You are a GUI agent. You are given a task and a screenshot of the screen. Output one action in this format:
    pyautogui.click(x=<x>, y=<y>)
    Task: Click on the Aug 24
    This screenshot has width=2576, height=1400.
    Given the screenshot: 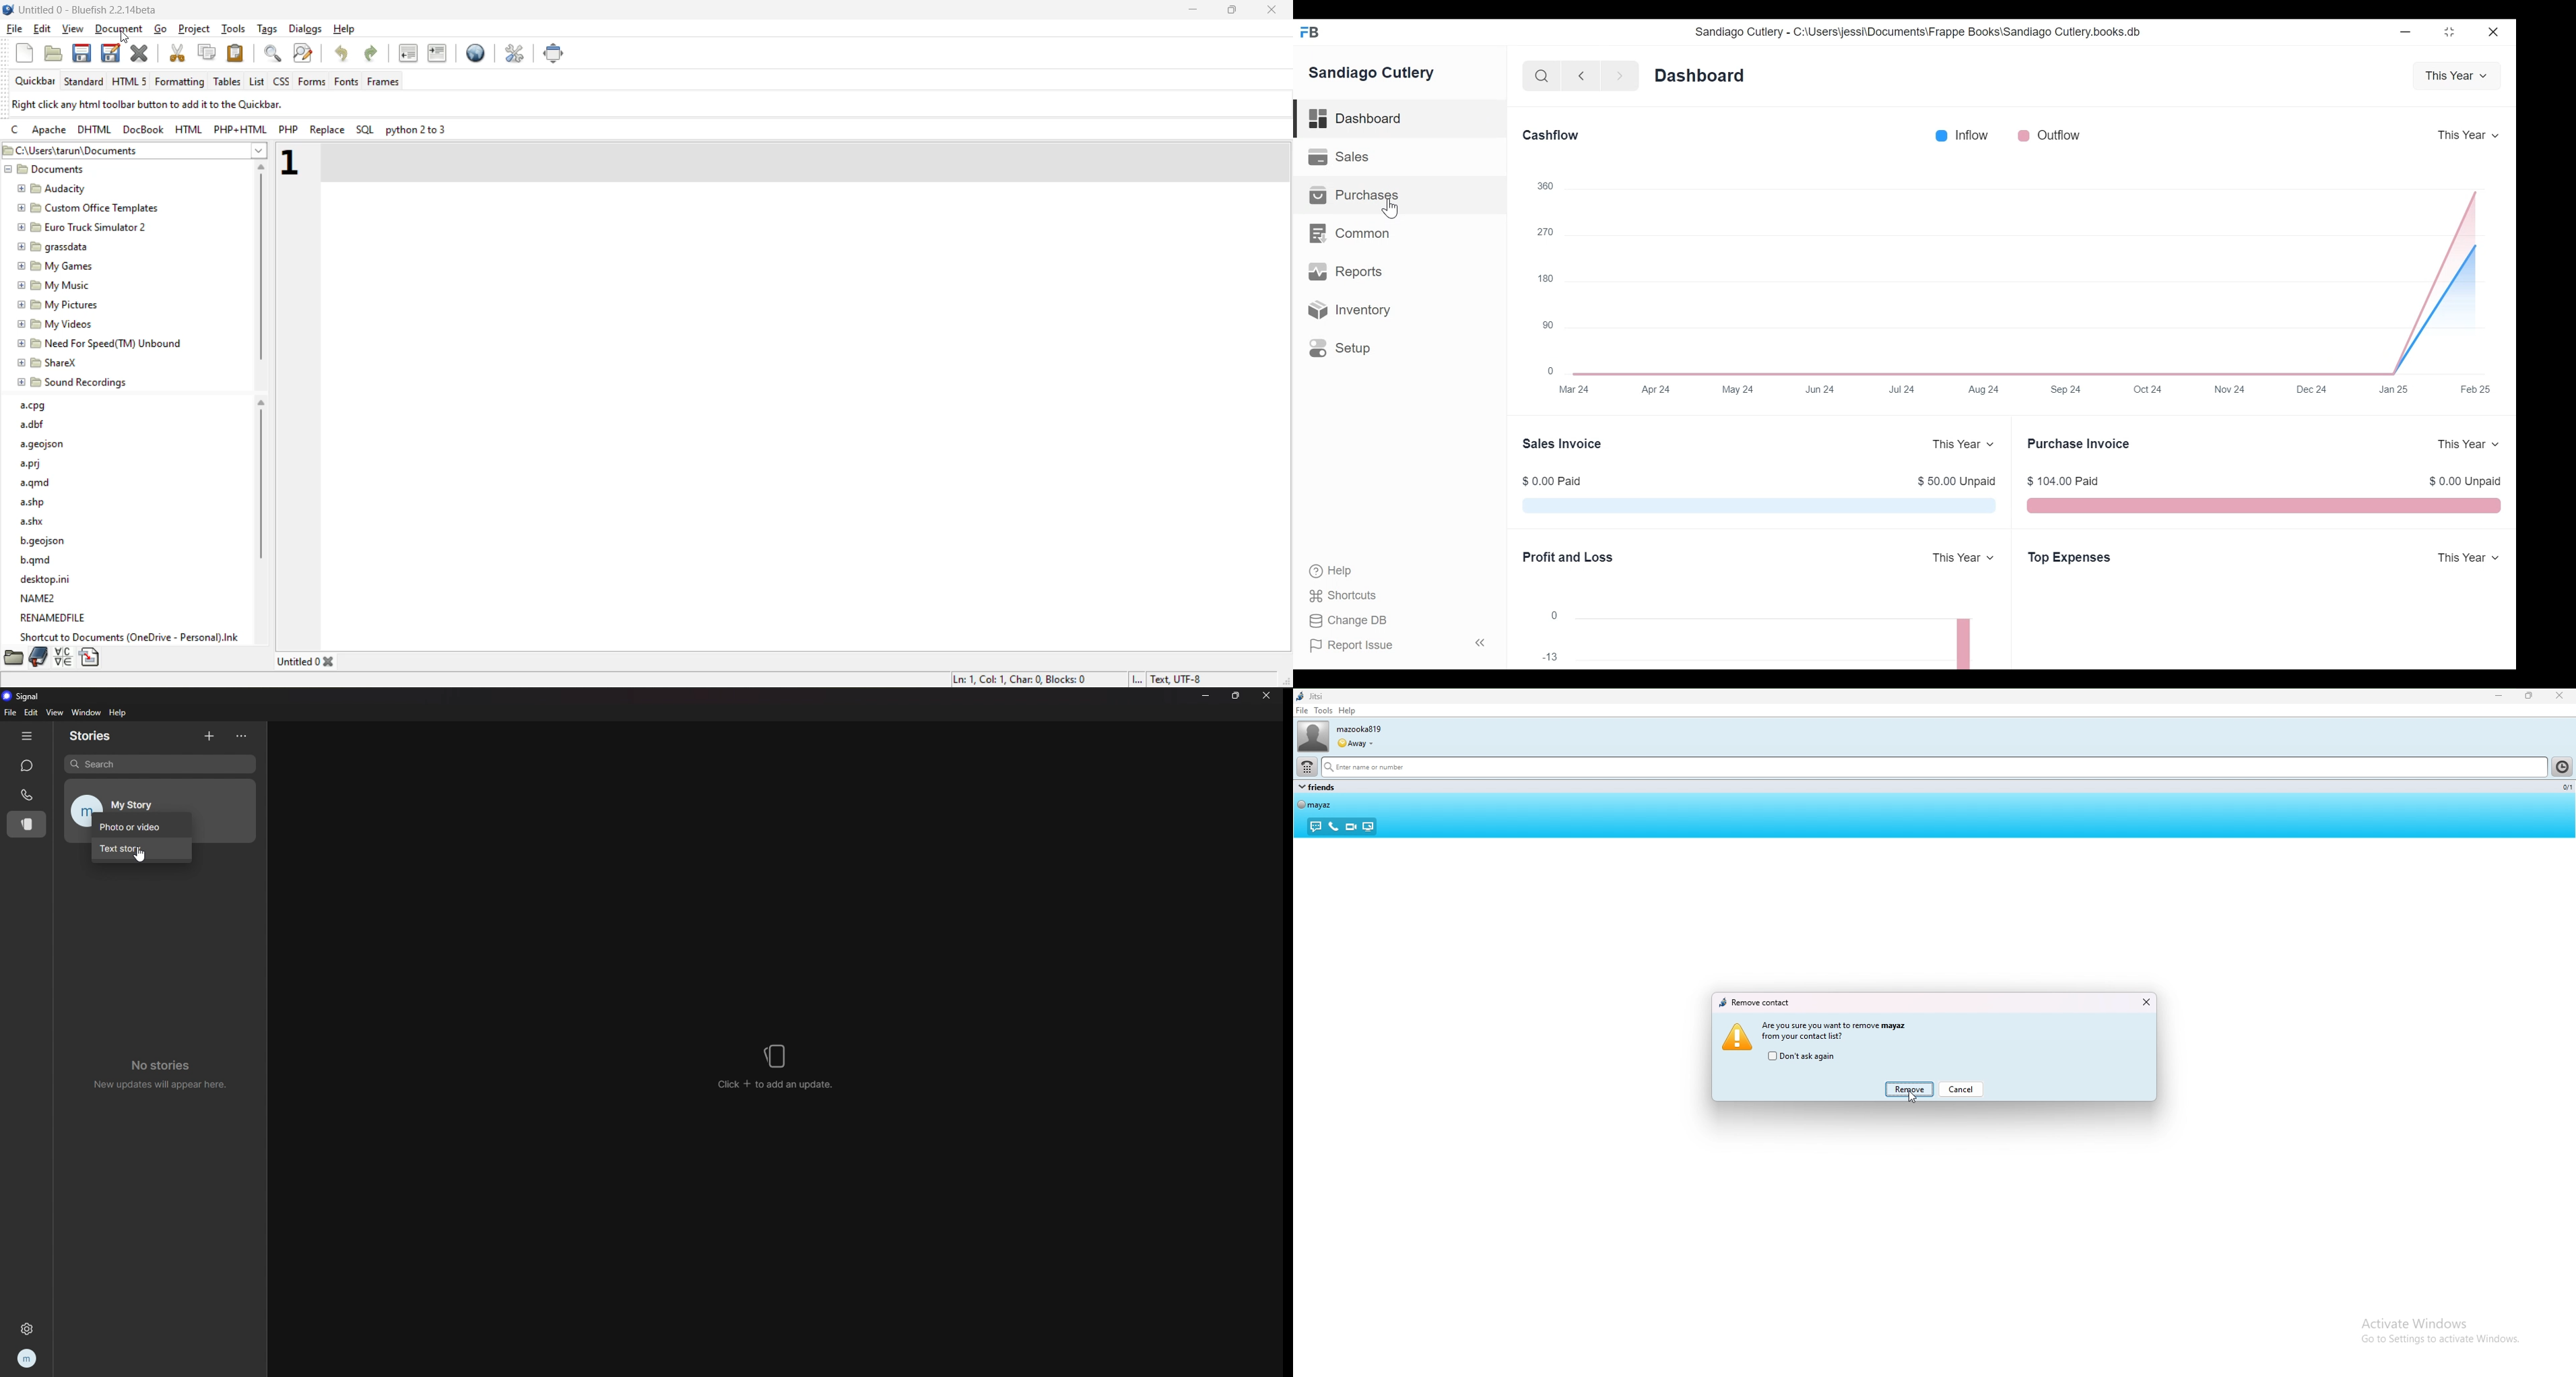 What is the action you would take?
    pyautogui.click(x=1986, y=390)
    